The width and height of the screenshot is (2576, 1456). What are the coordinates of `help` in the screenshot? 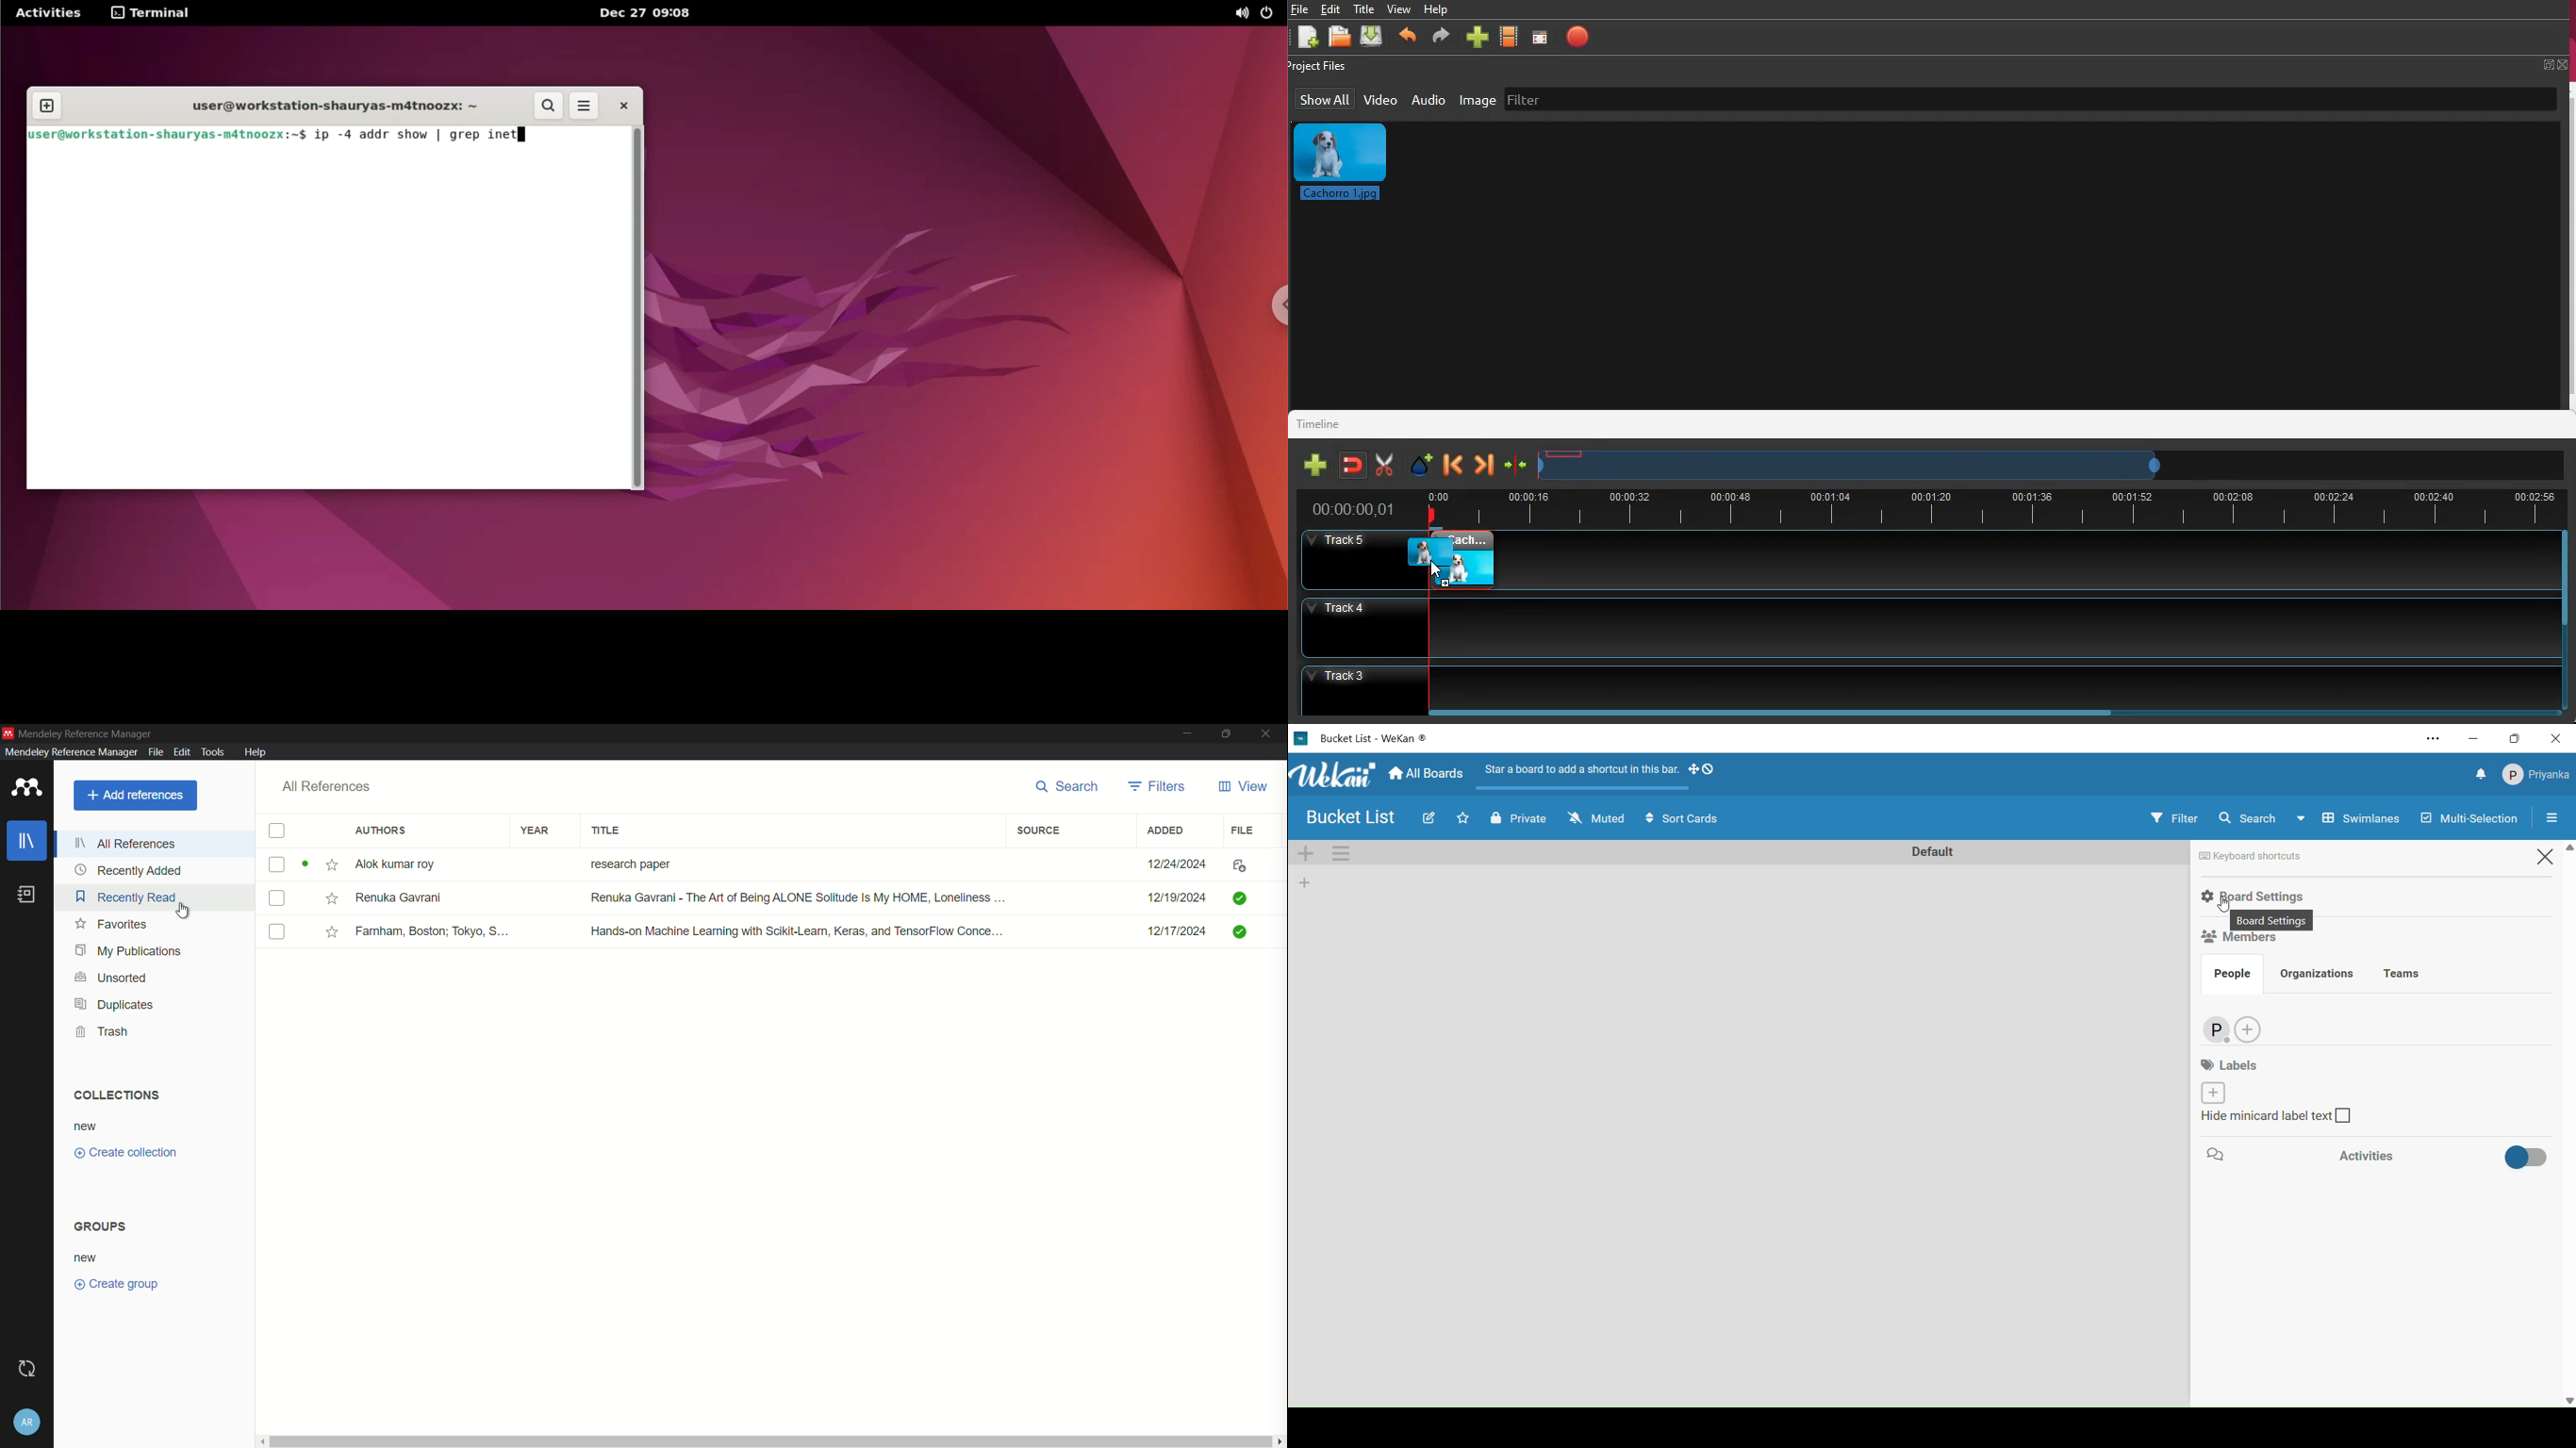 It's located at (1437, 11).